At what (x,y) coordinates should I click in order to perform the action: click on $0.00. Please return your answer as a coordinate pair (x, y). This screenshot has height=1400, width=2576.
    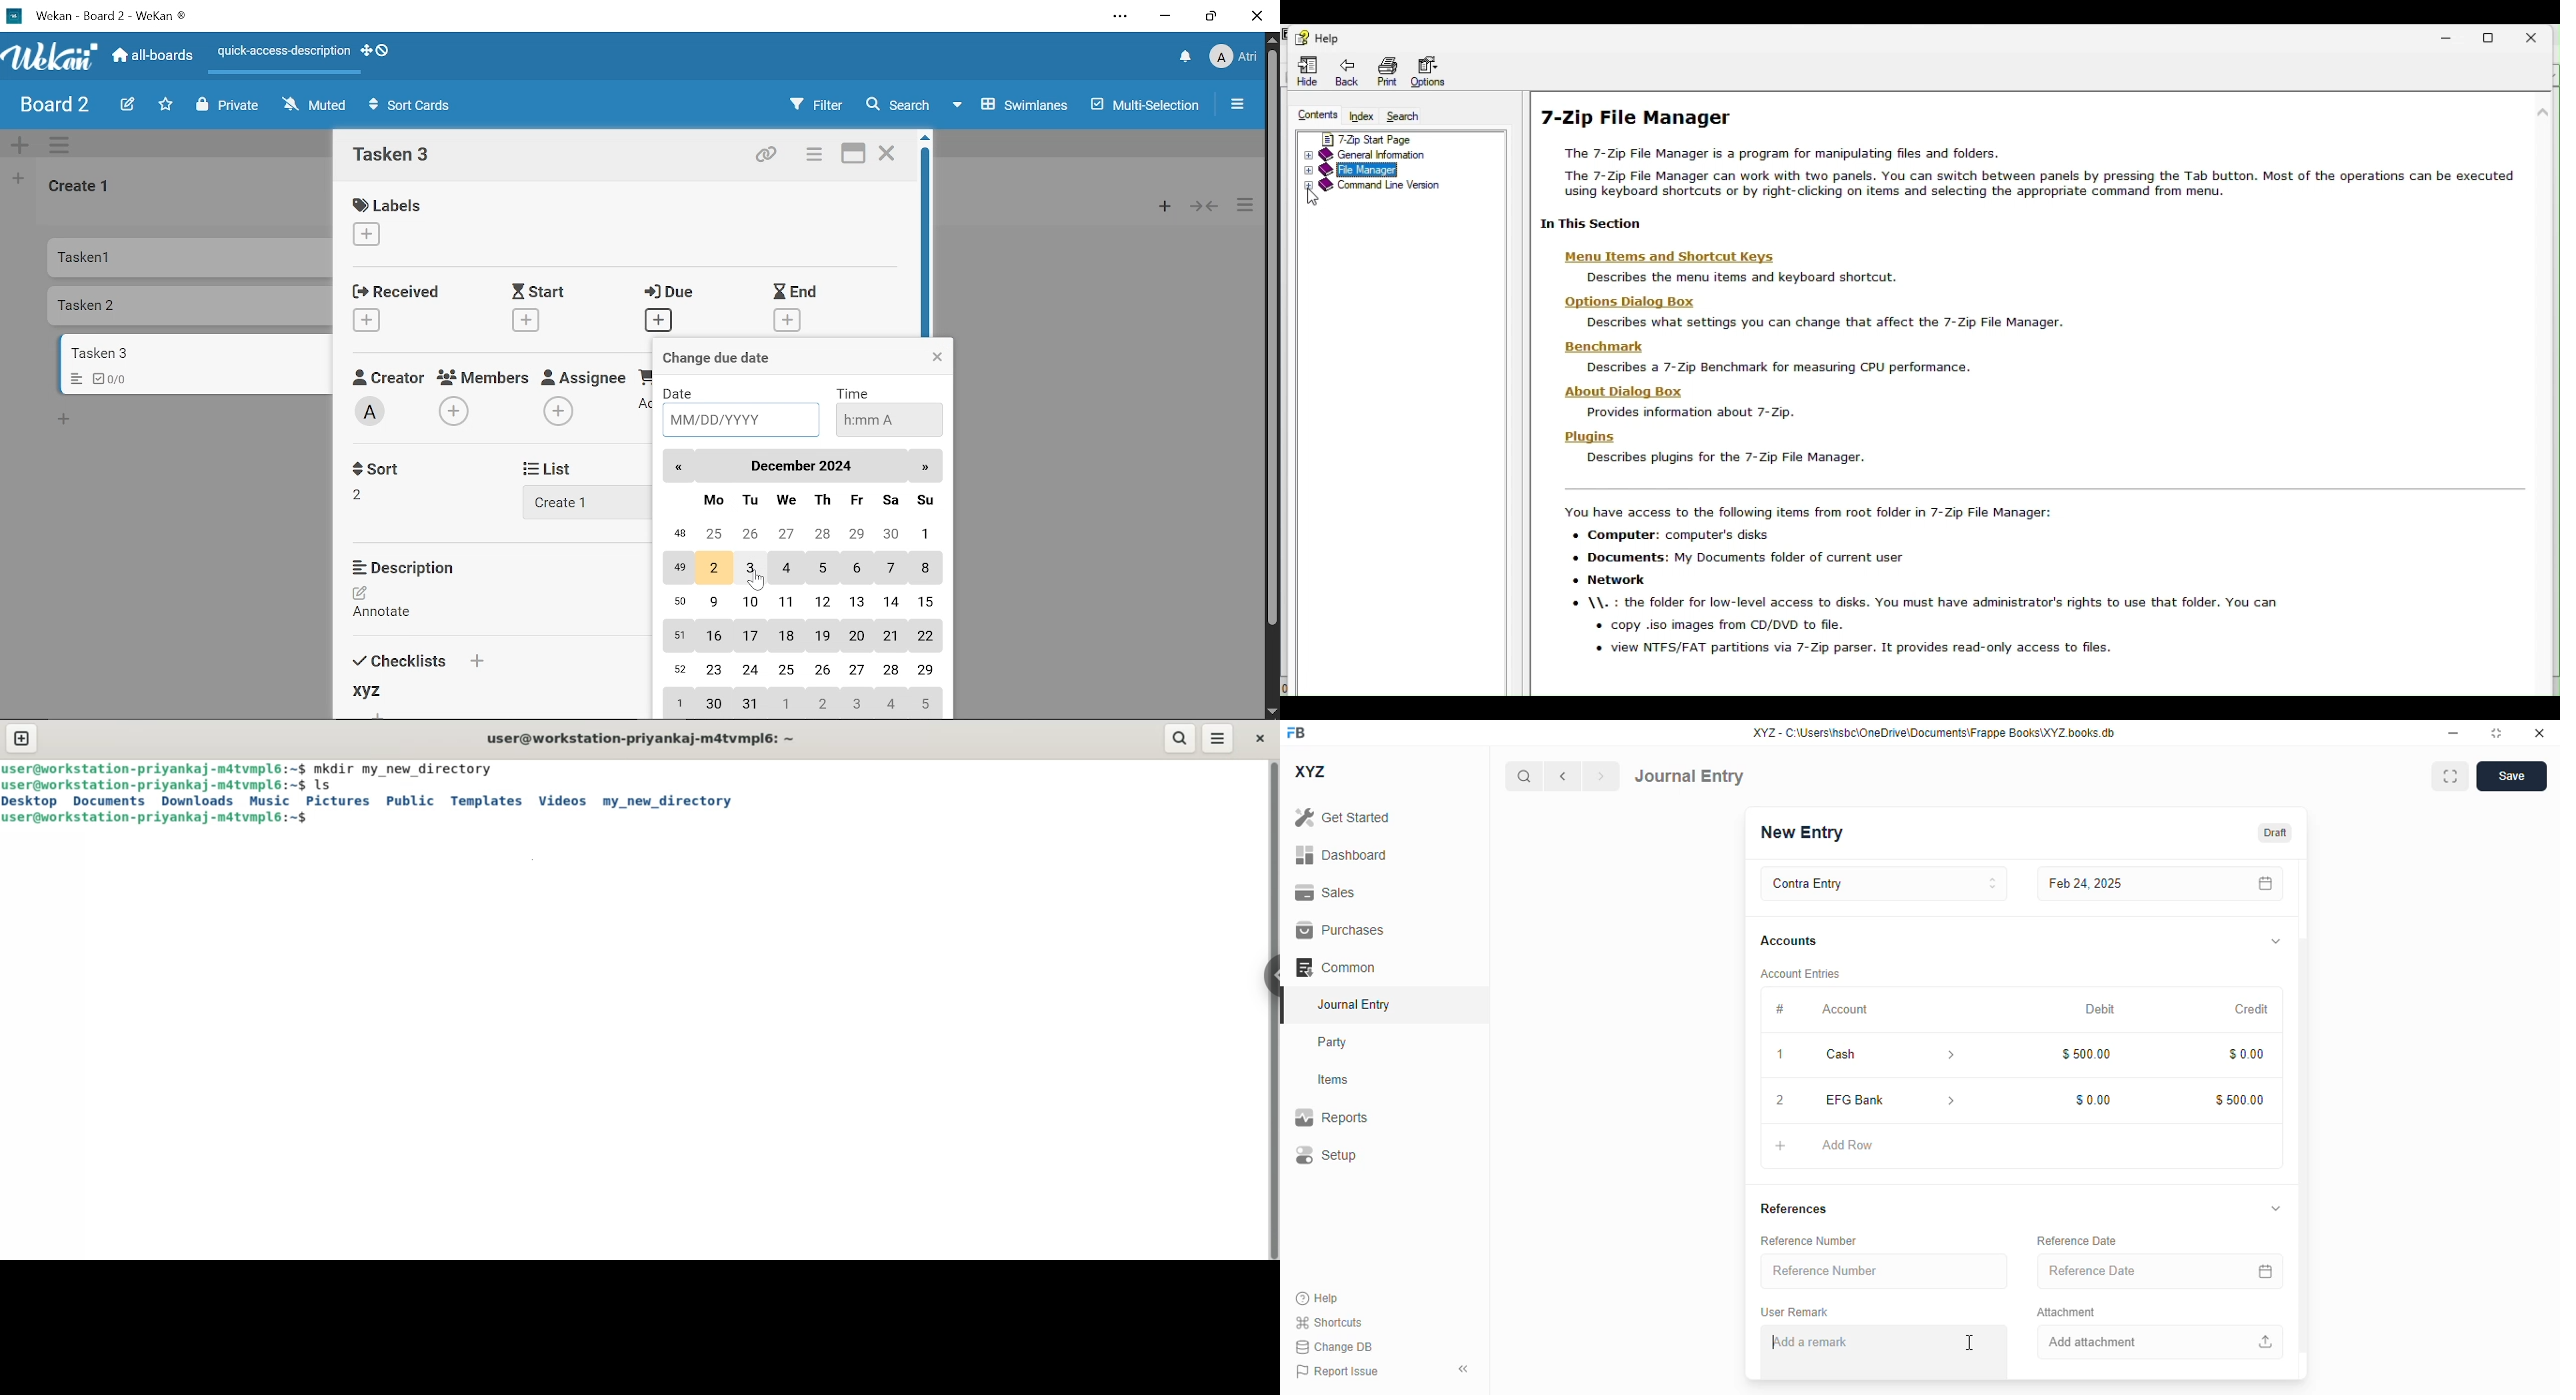
    Looking at the image, I should click on (2245, 1052).